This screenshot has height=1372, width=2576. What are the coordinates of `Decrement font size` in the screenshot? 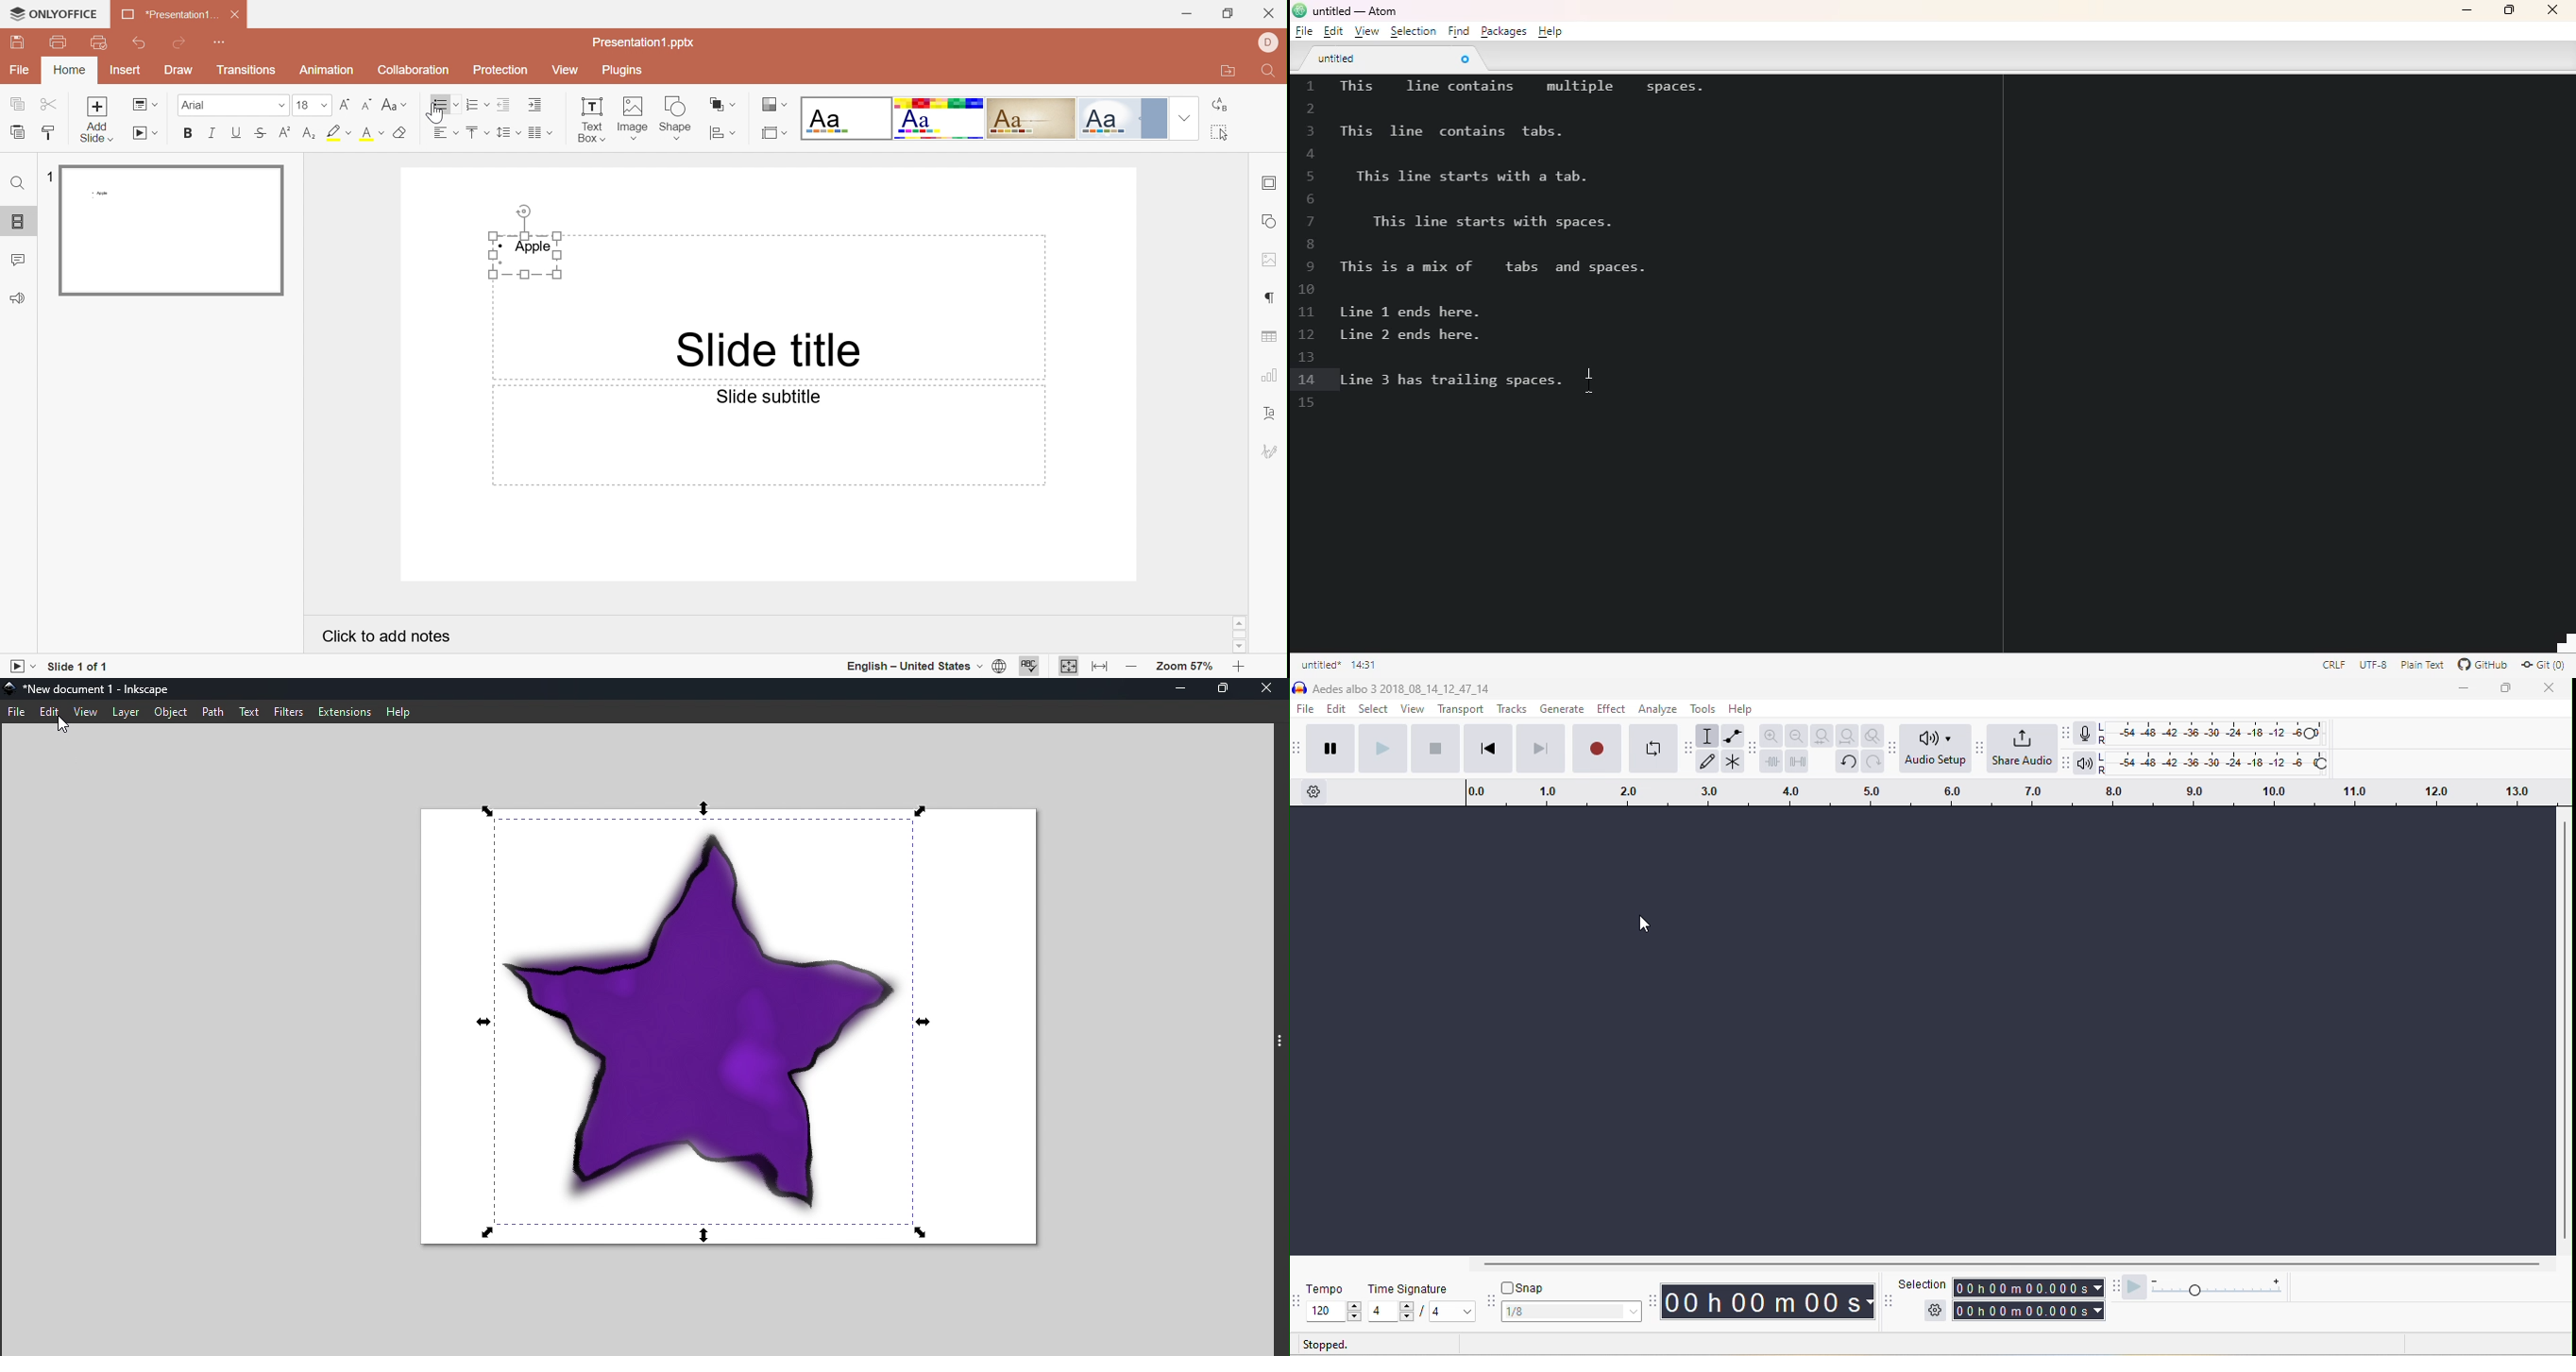 It's located at (366, 104).